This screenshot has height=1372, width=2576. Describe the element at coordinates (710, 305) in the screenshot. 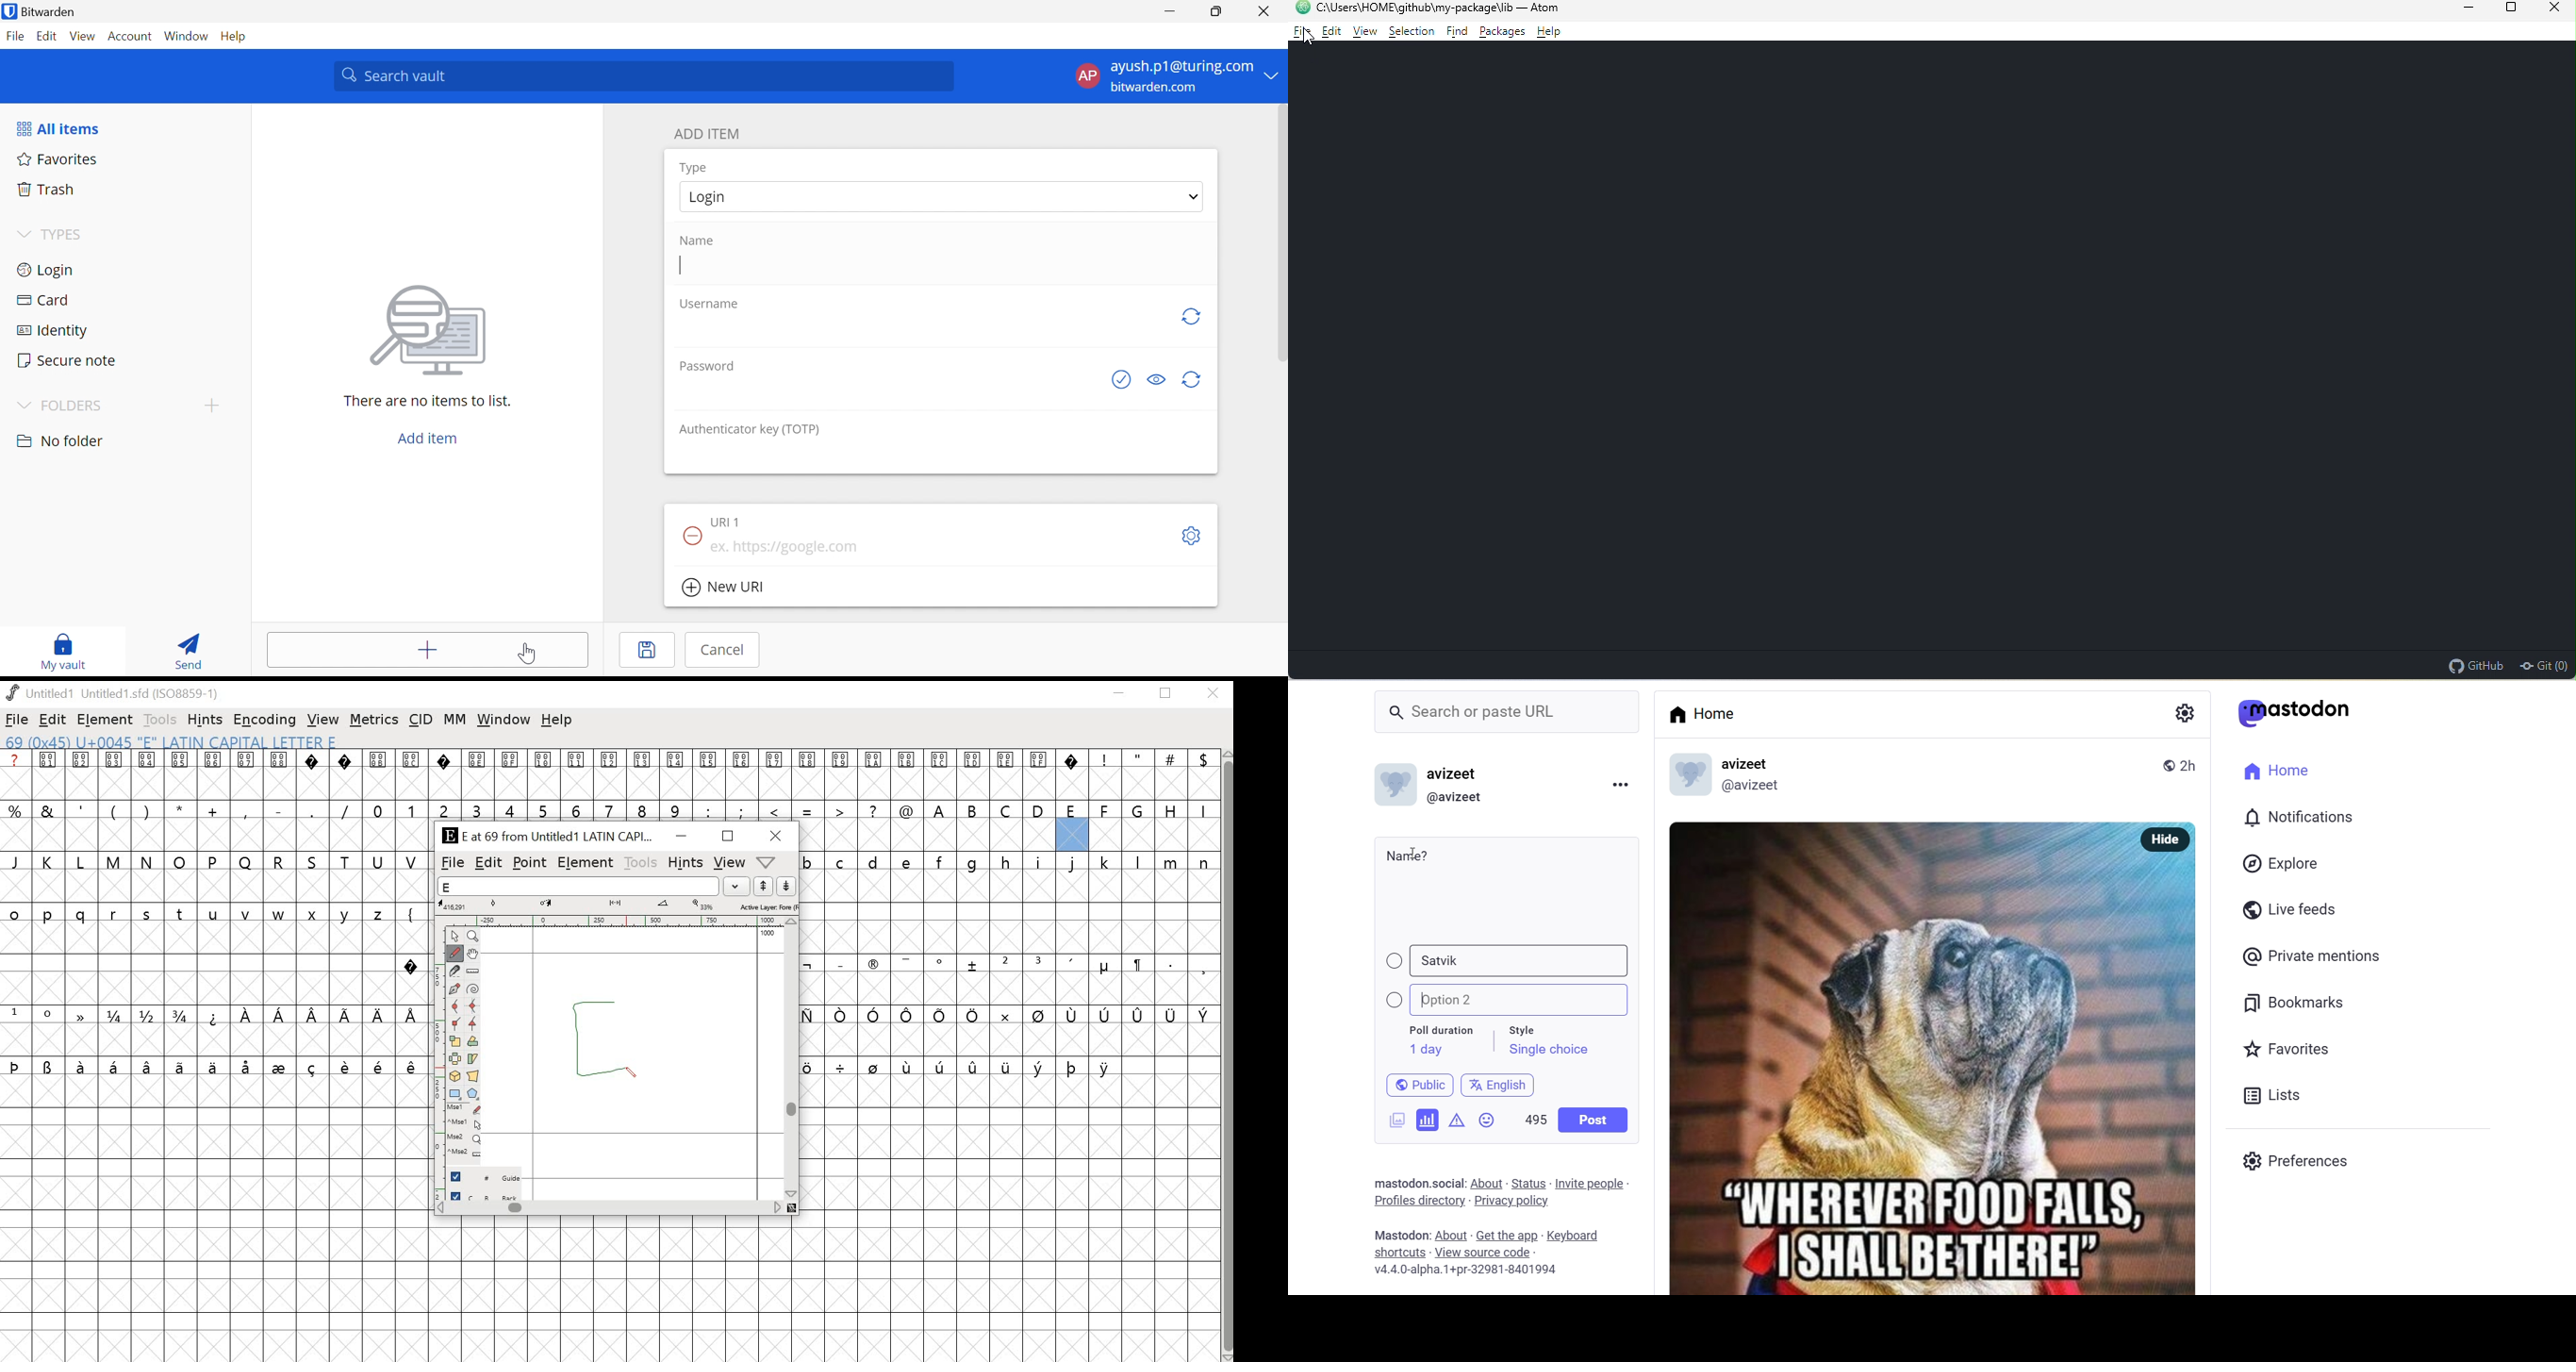

I see `Username` at that location.